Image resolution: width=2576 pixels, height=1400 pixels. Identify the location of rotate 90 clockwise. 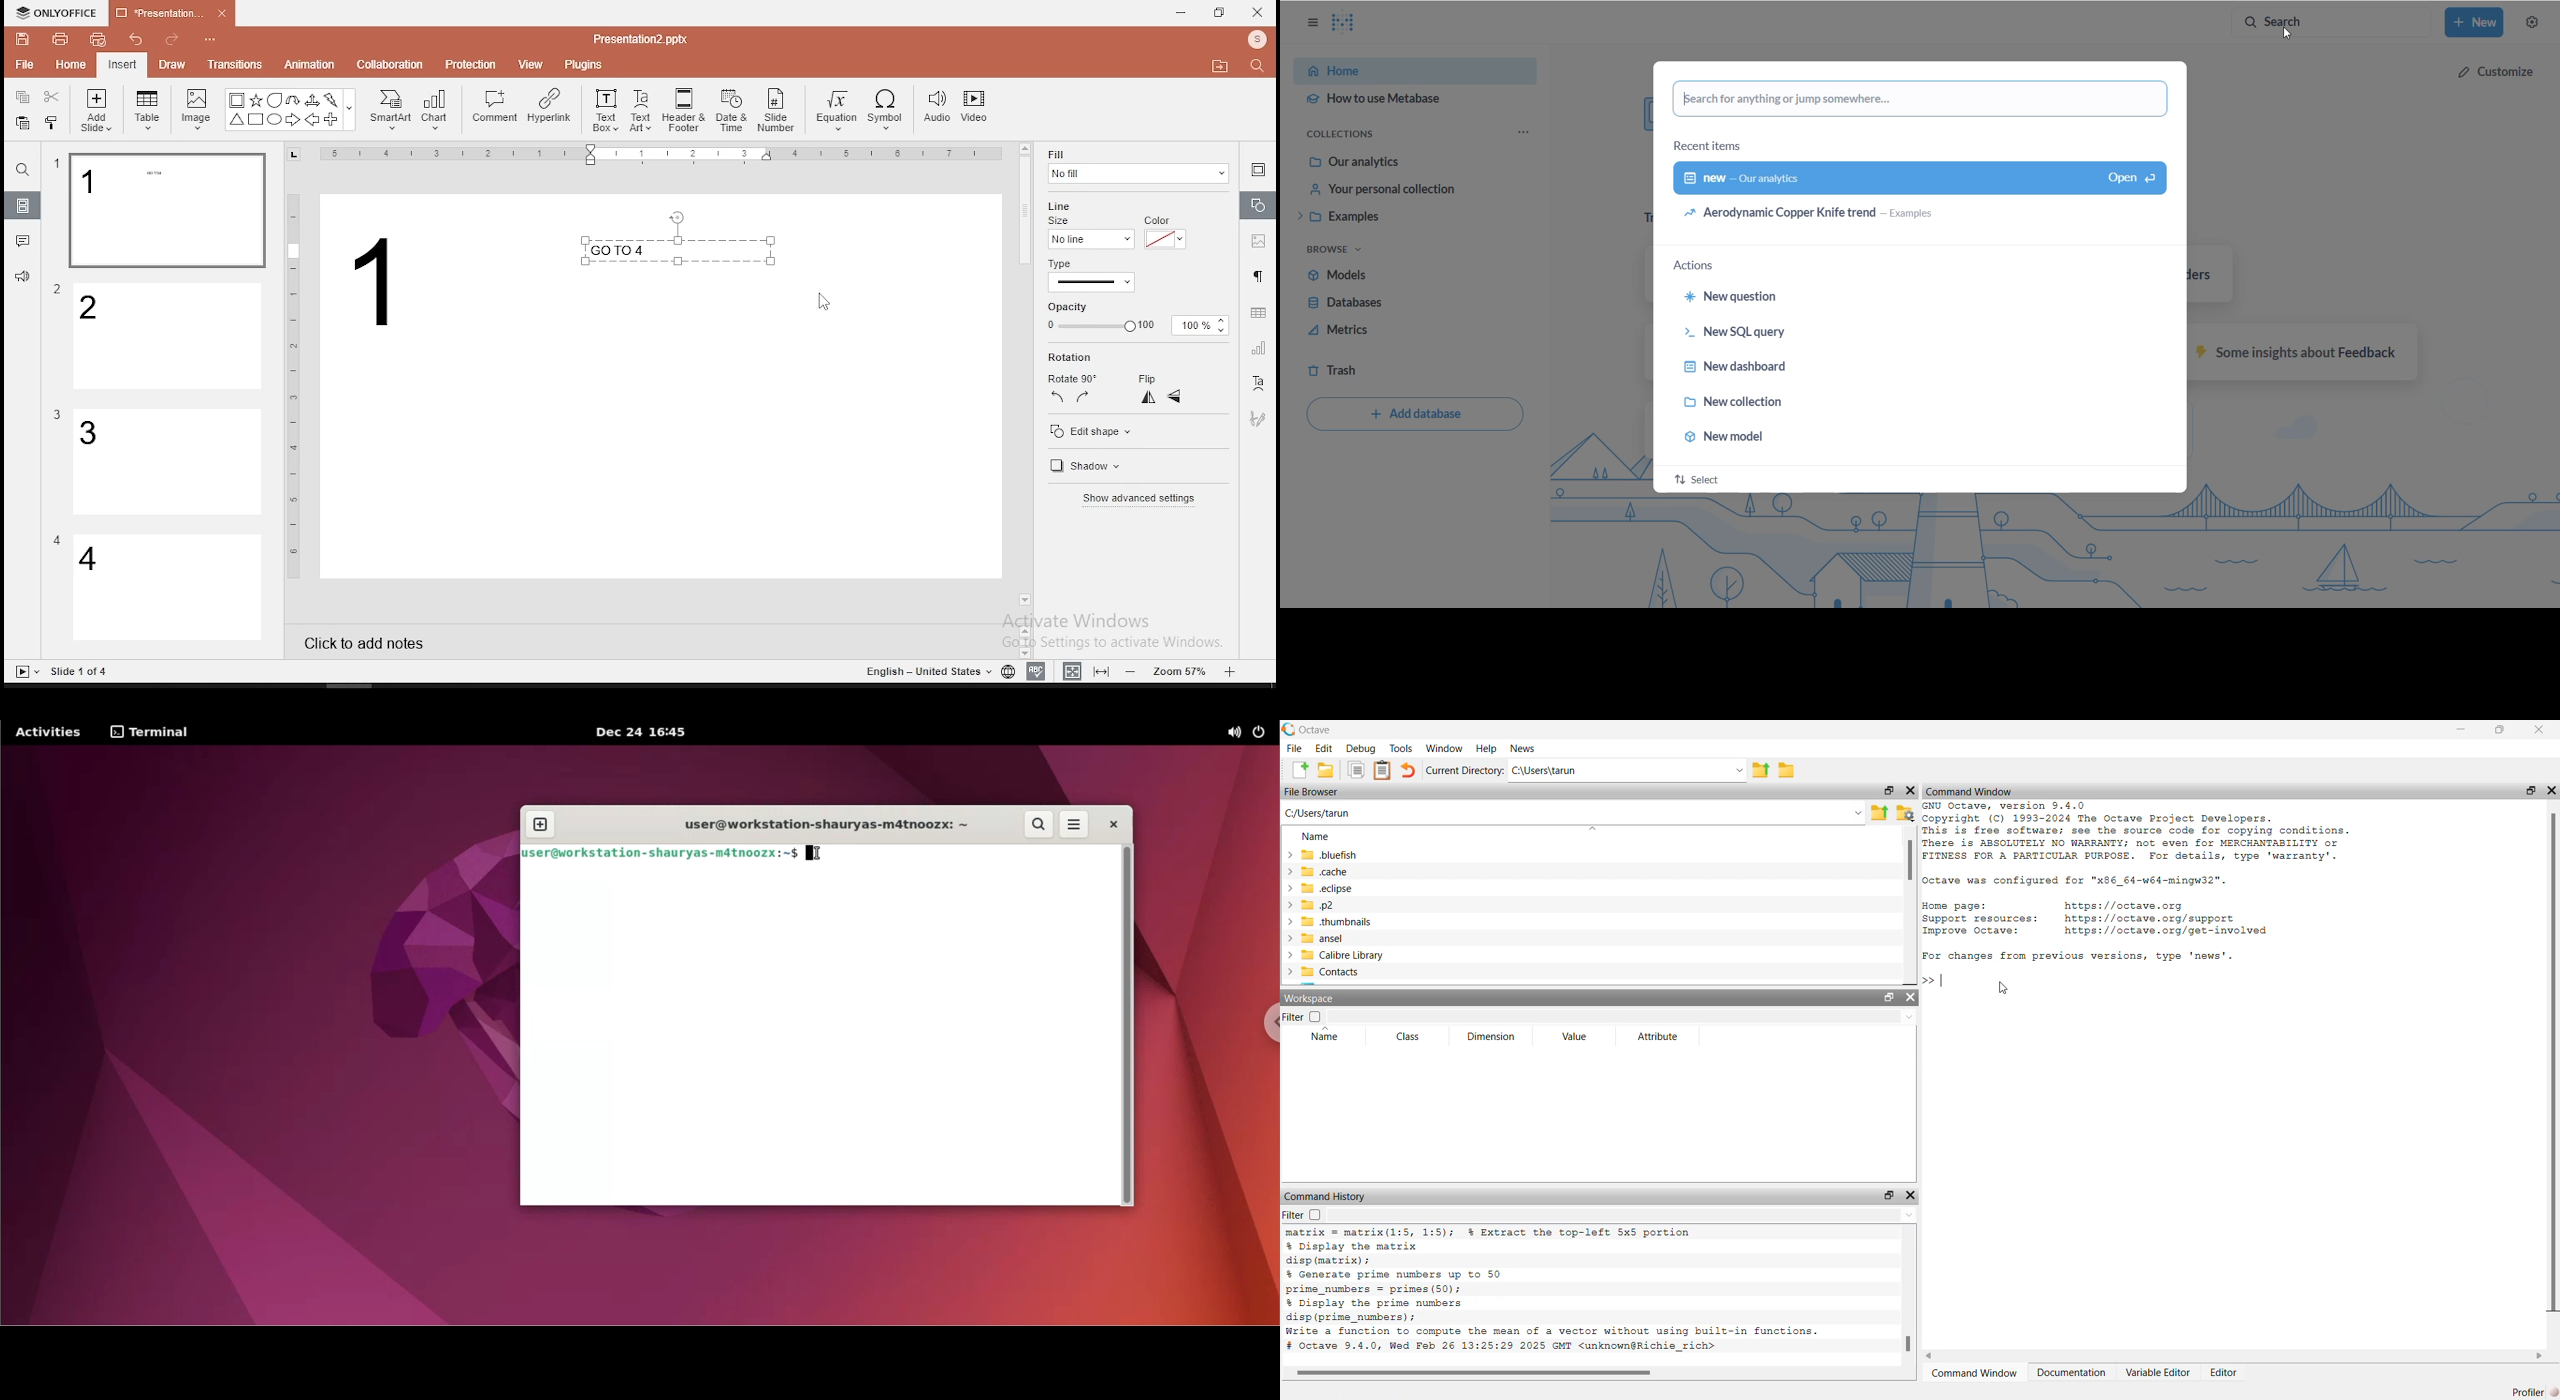
(1084, 396).